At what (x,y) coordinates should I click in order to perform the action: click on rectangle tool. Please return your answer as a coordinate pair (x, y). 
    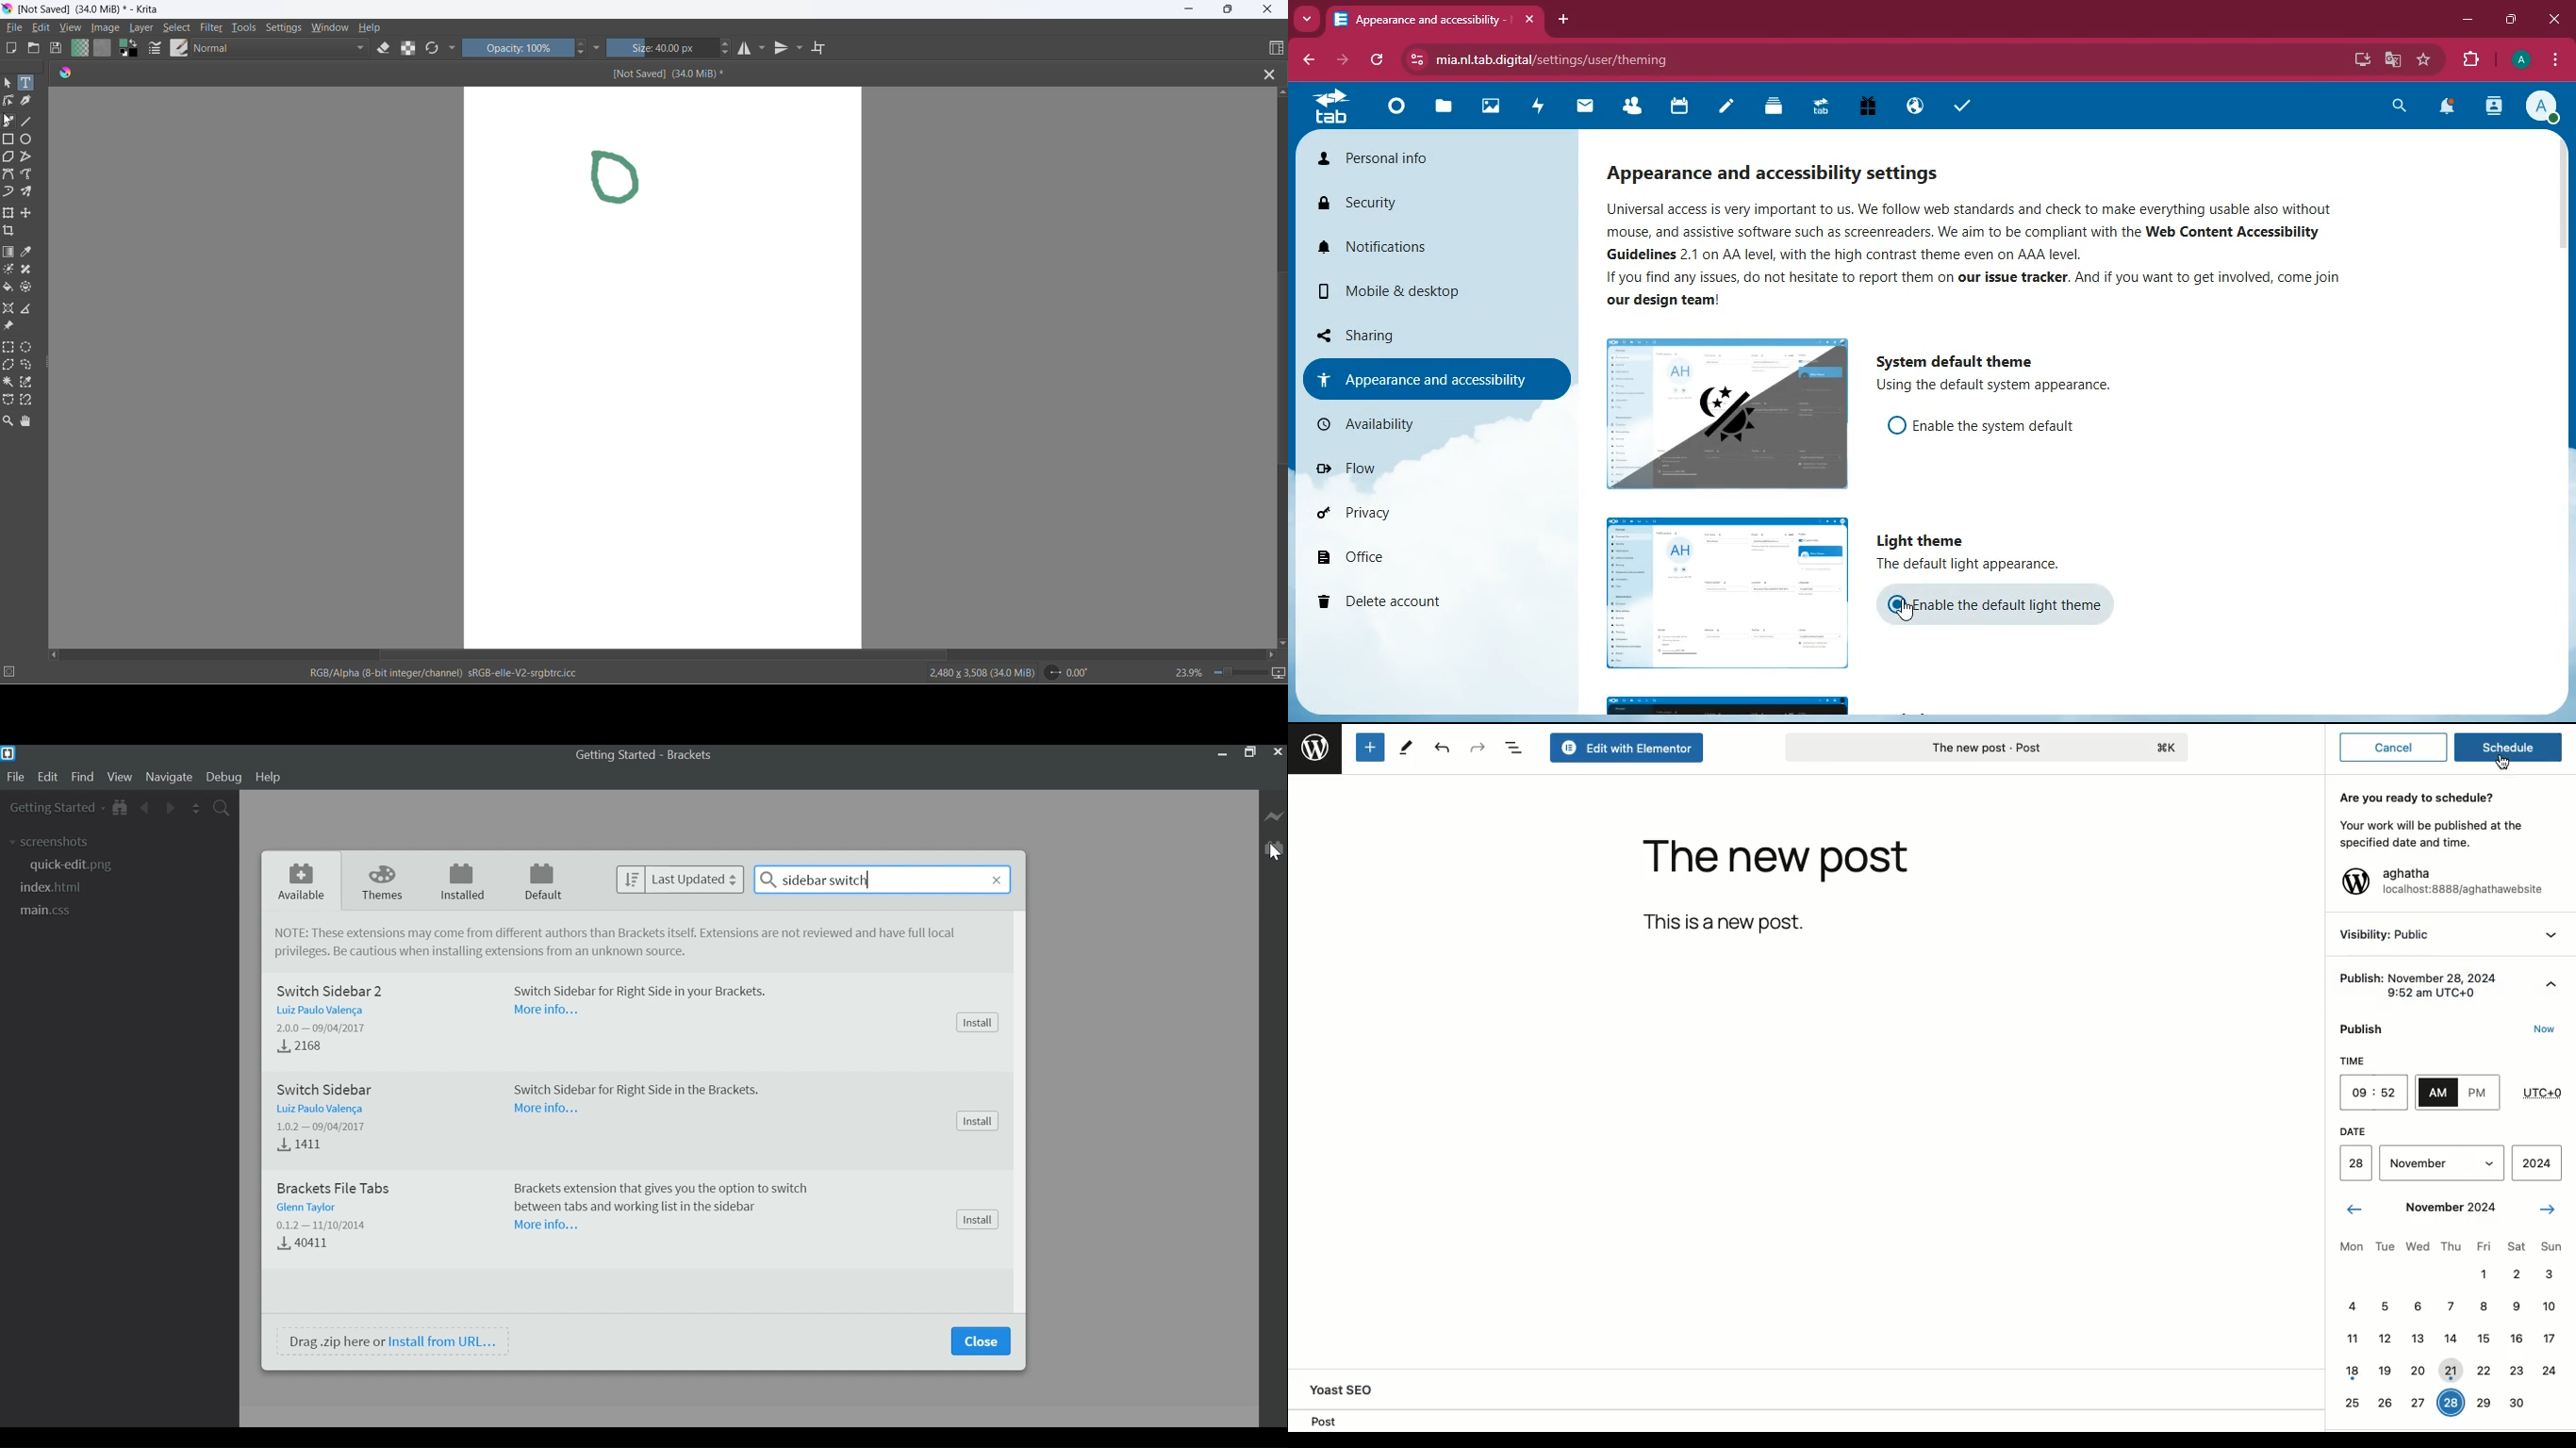
    Looking at the image, I should click on (11, 140).